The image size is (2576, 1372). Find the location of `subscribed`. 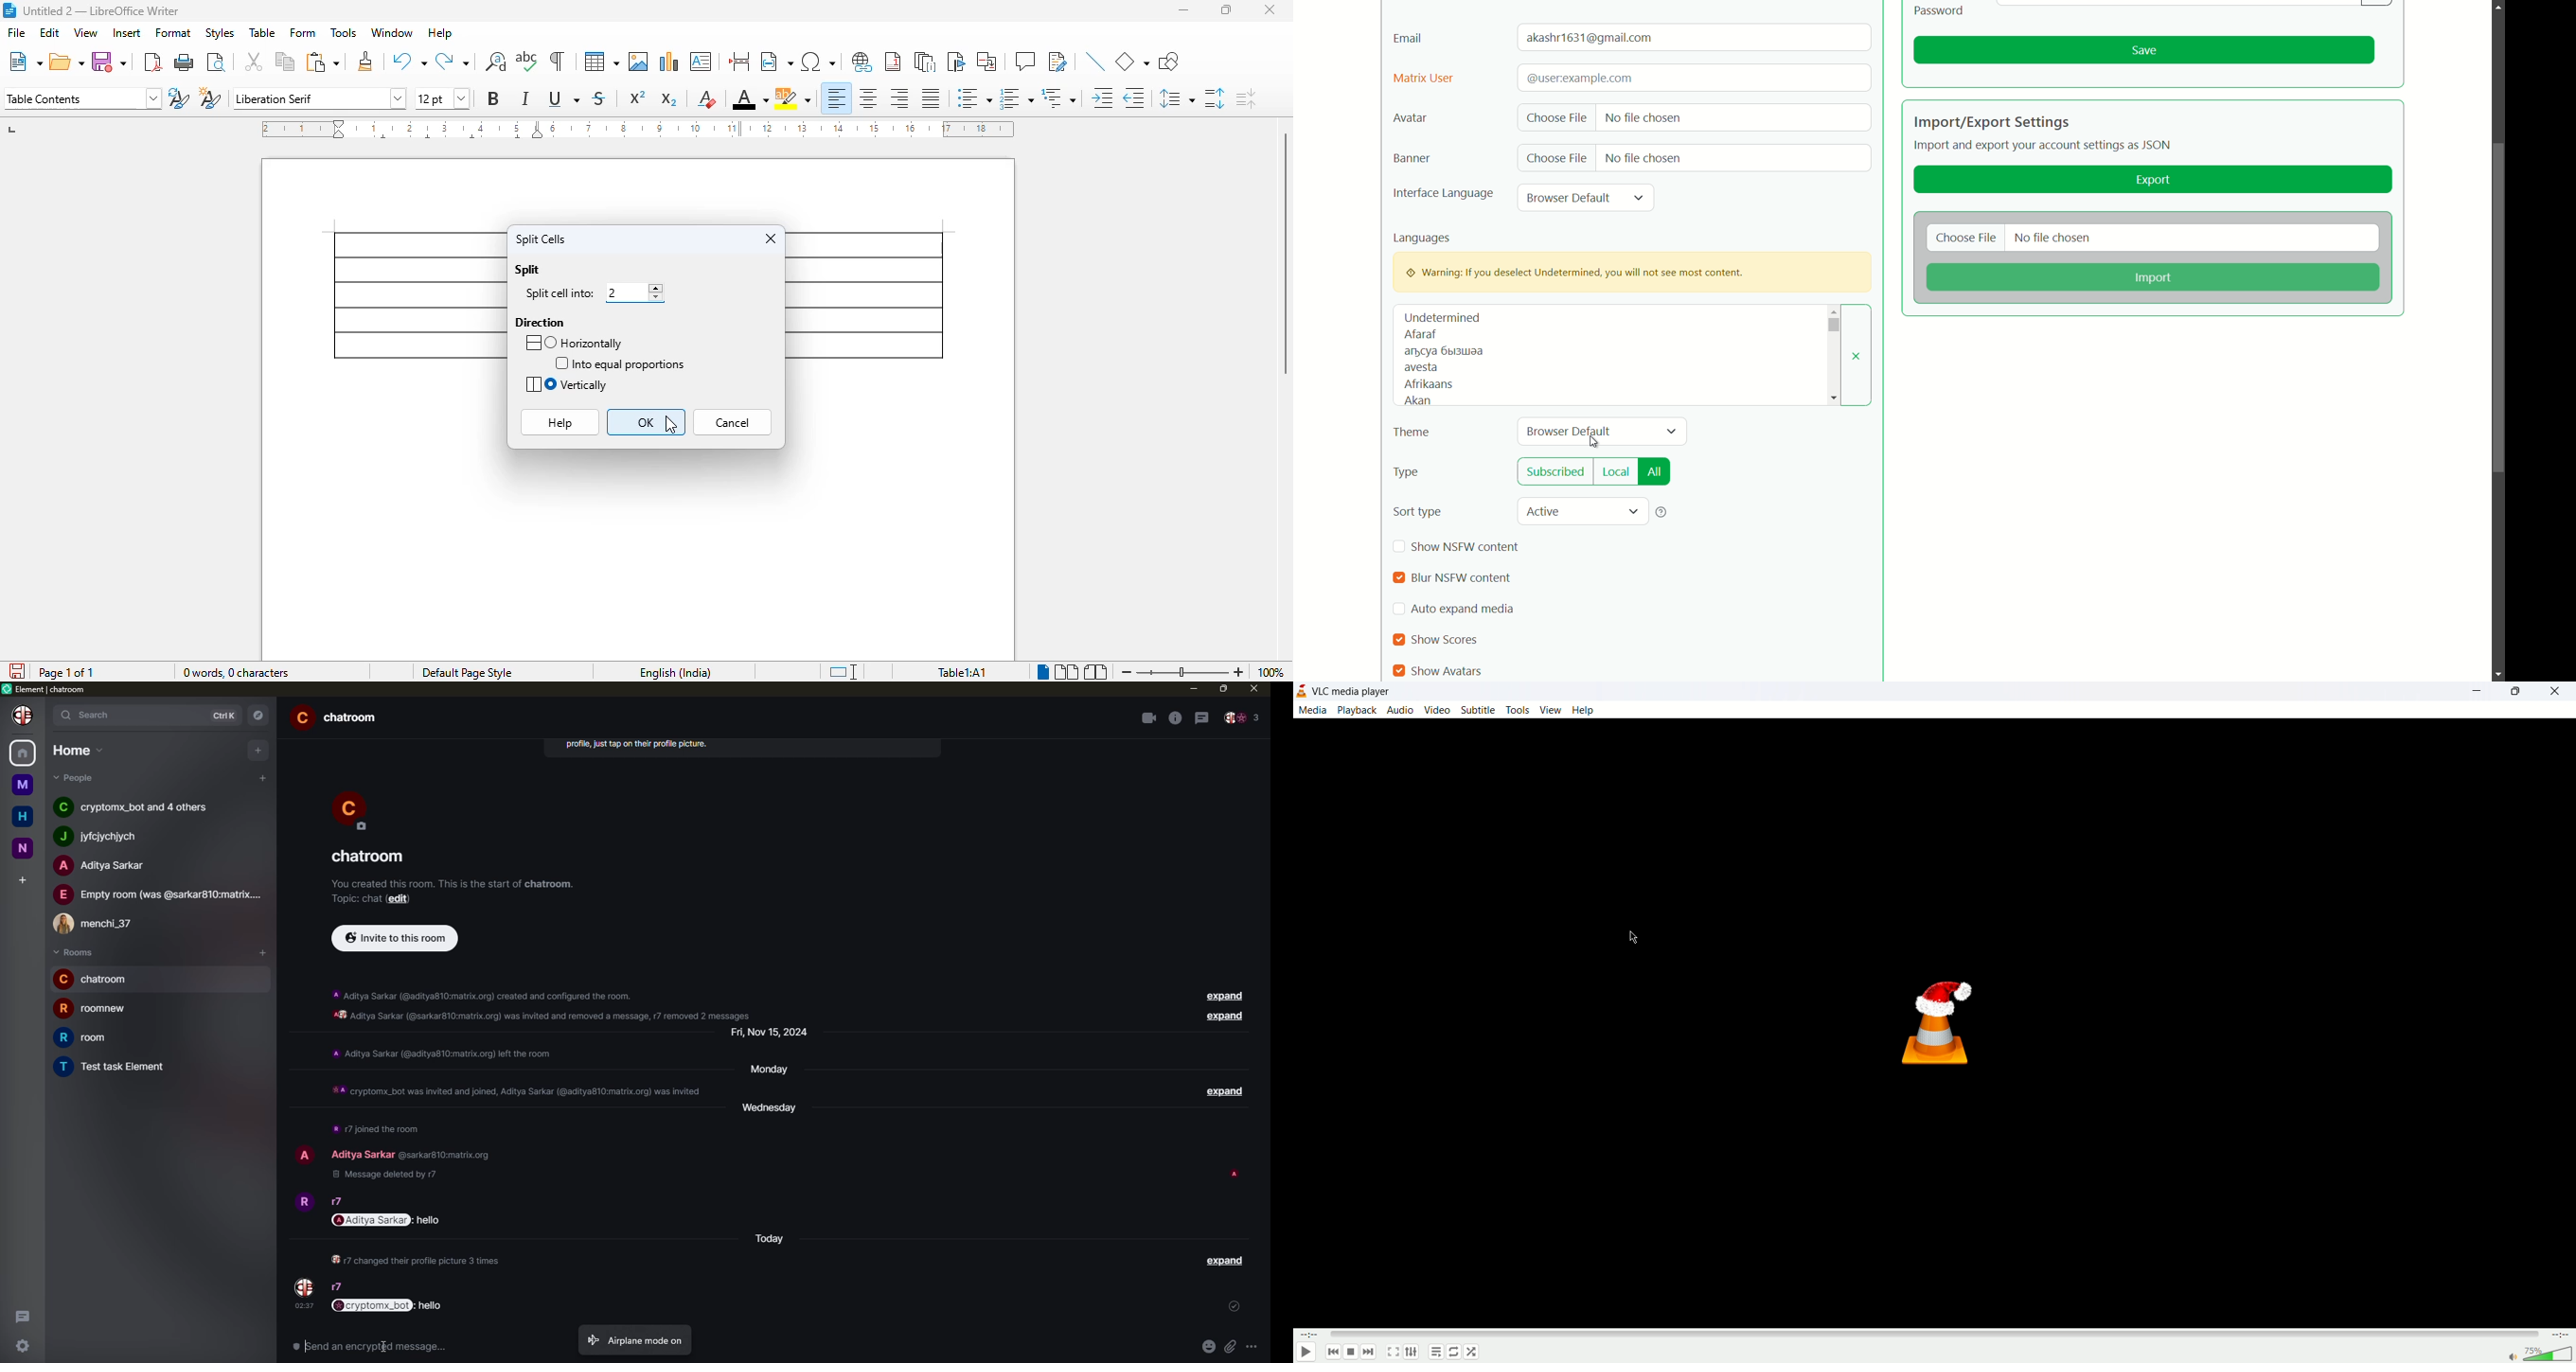

subscribed is located at coordinates (1556, 472).